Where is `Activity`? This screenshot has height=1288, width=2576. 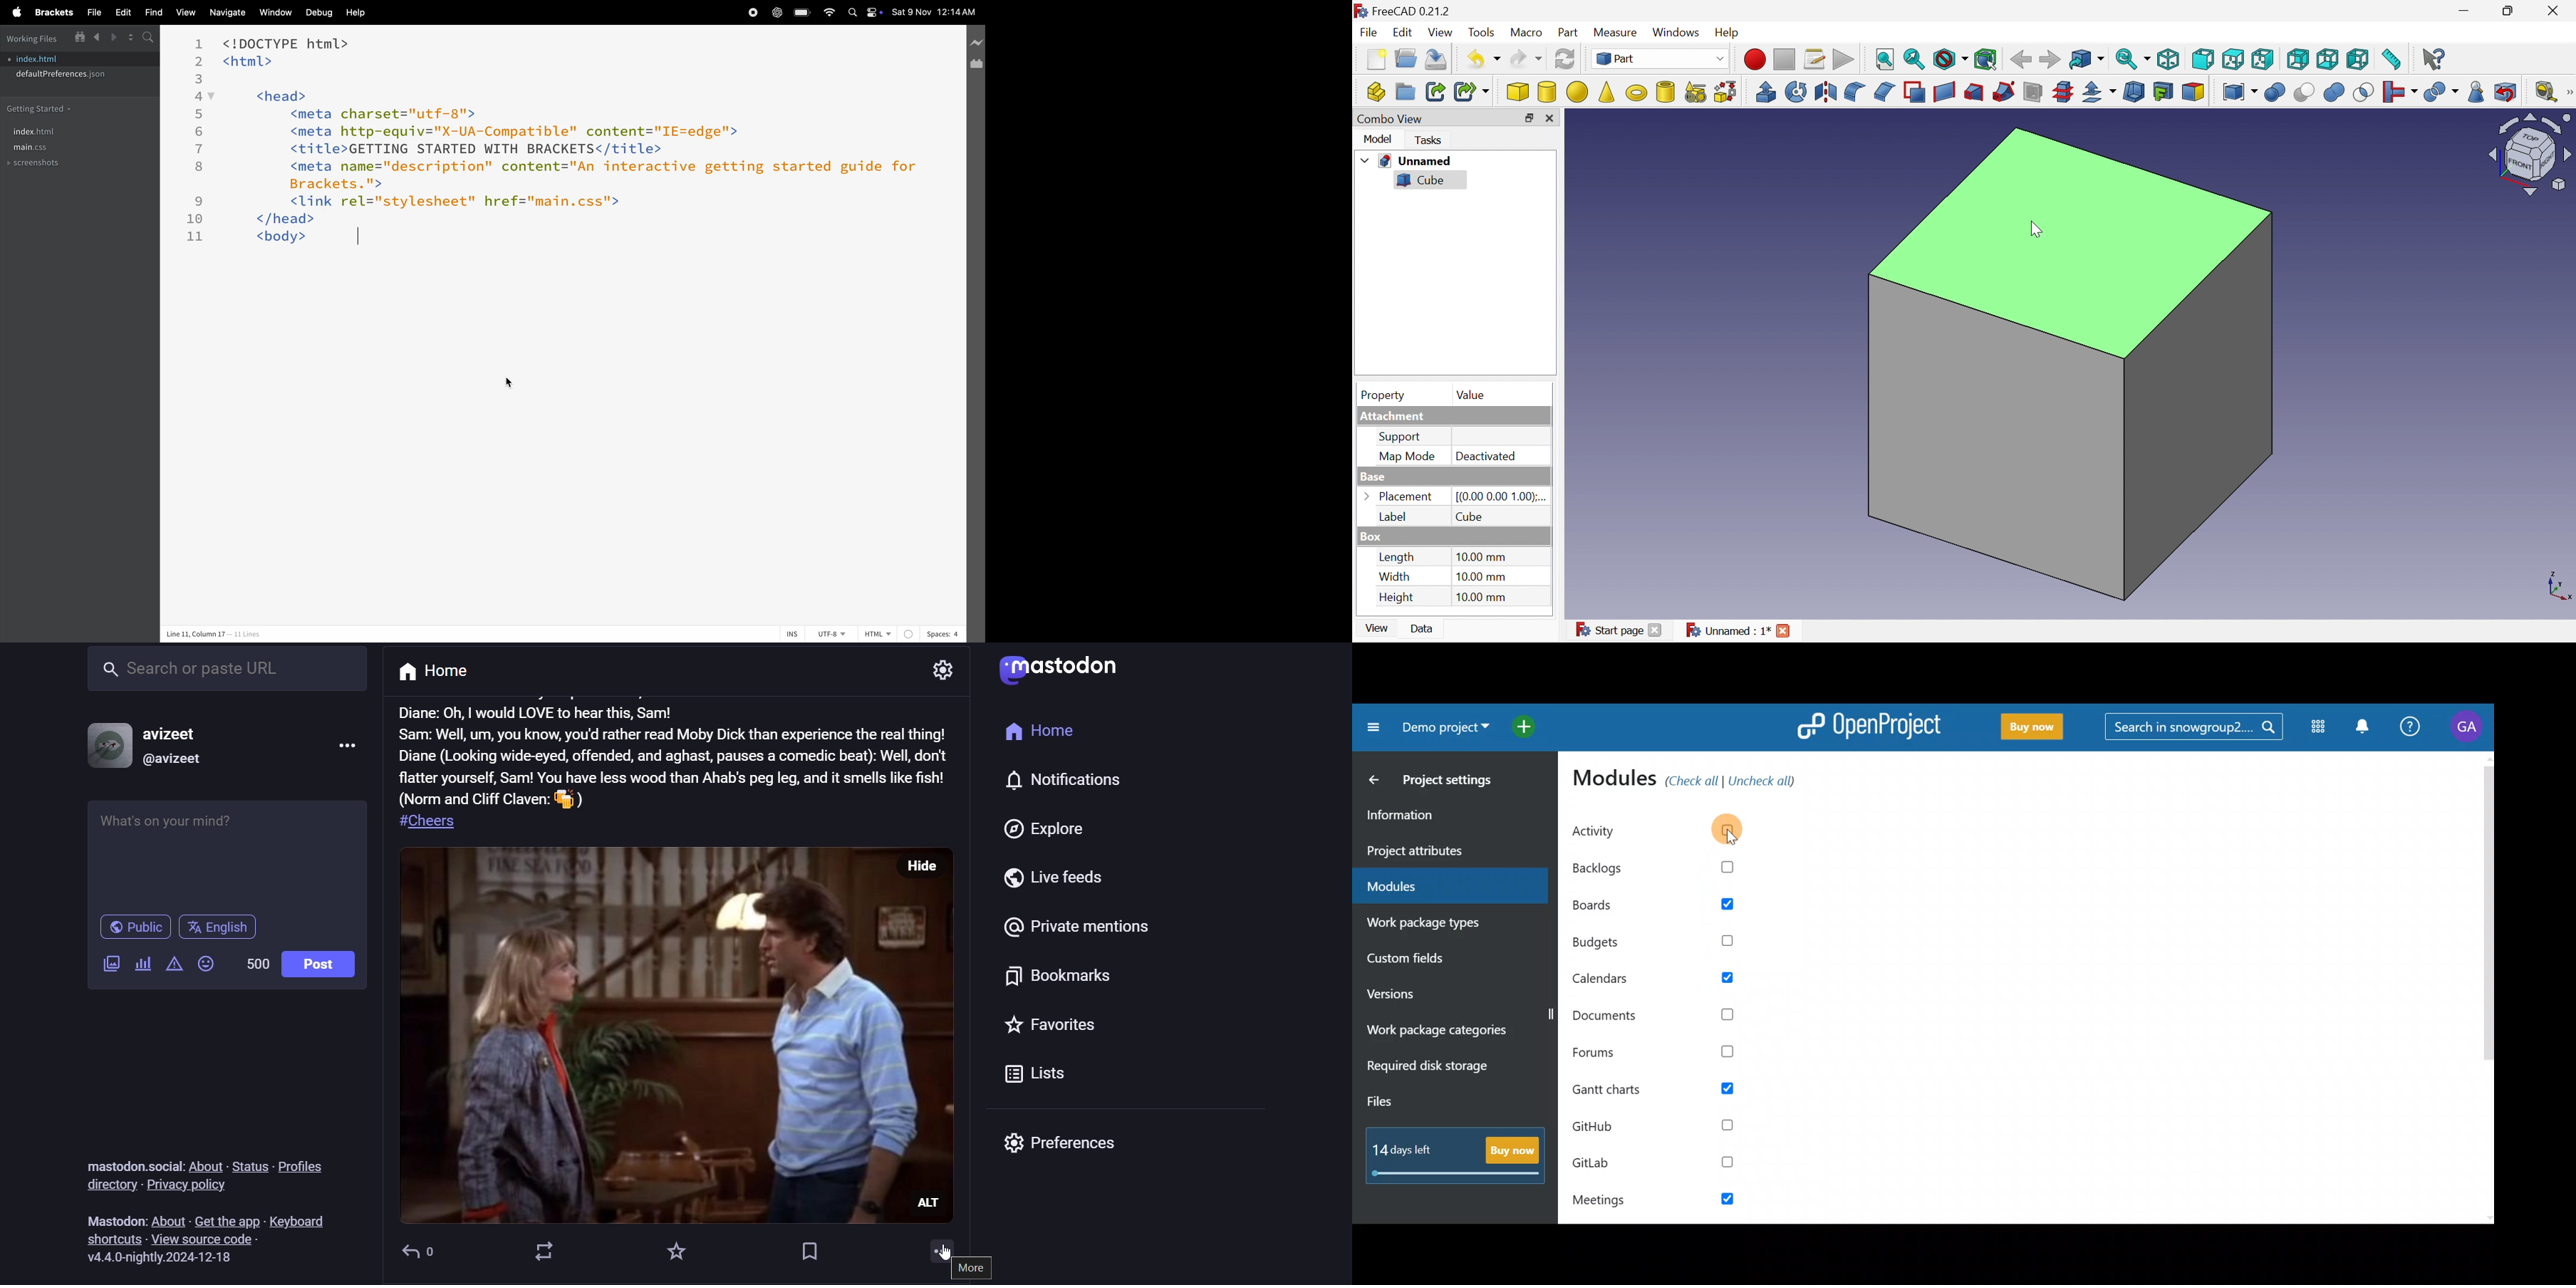
Activity is located at coordinates (1660, 829).